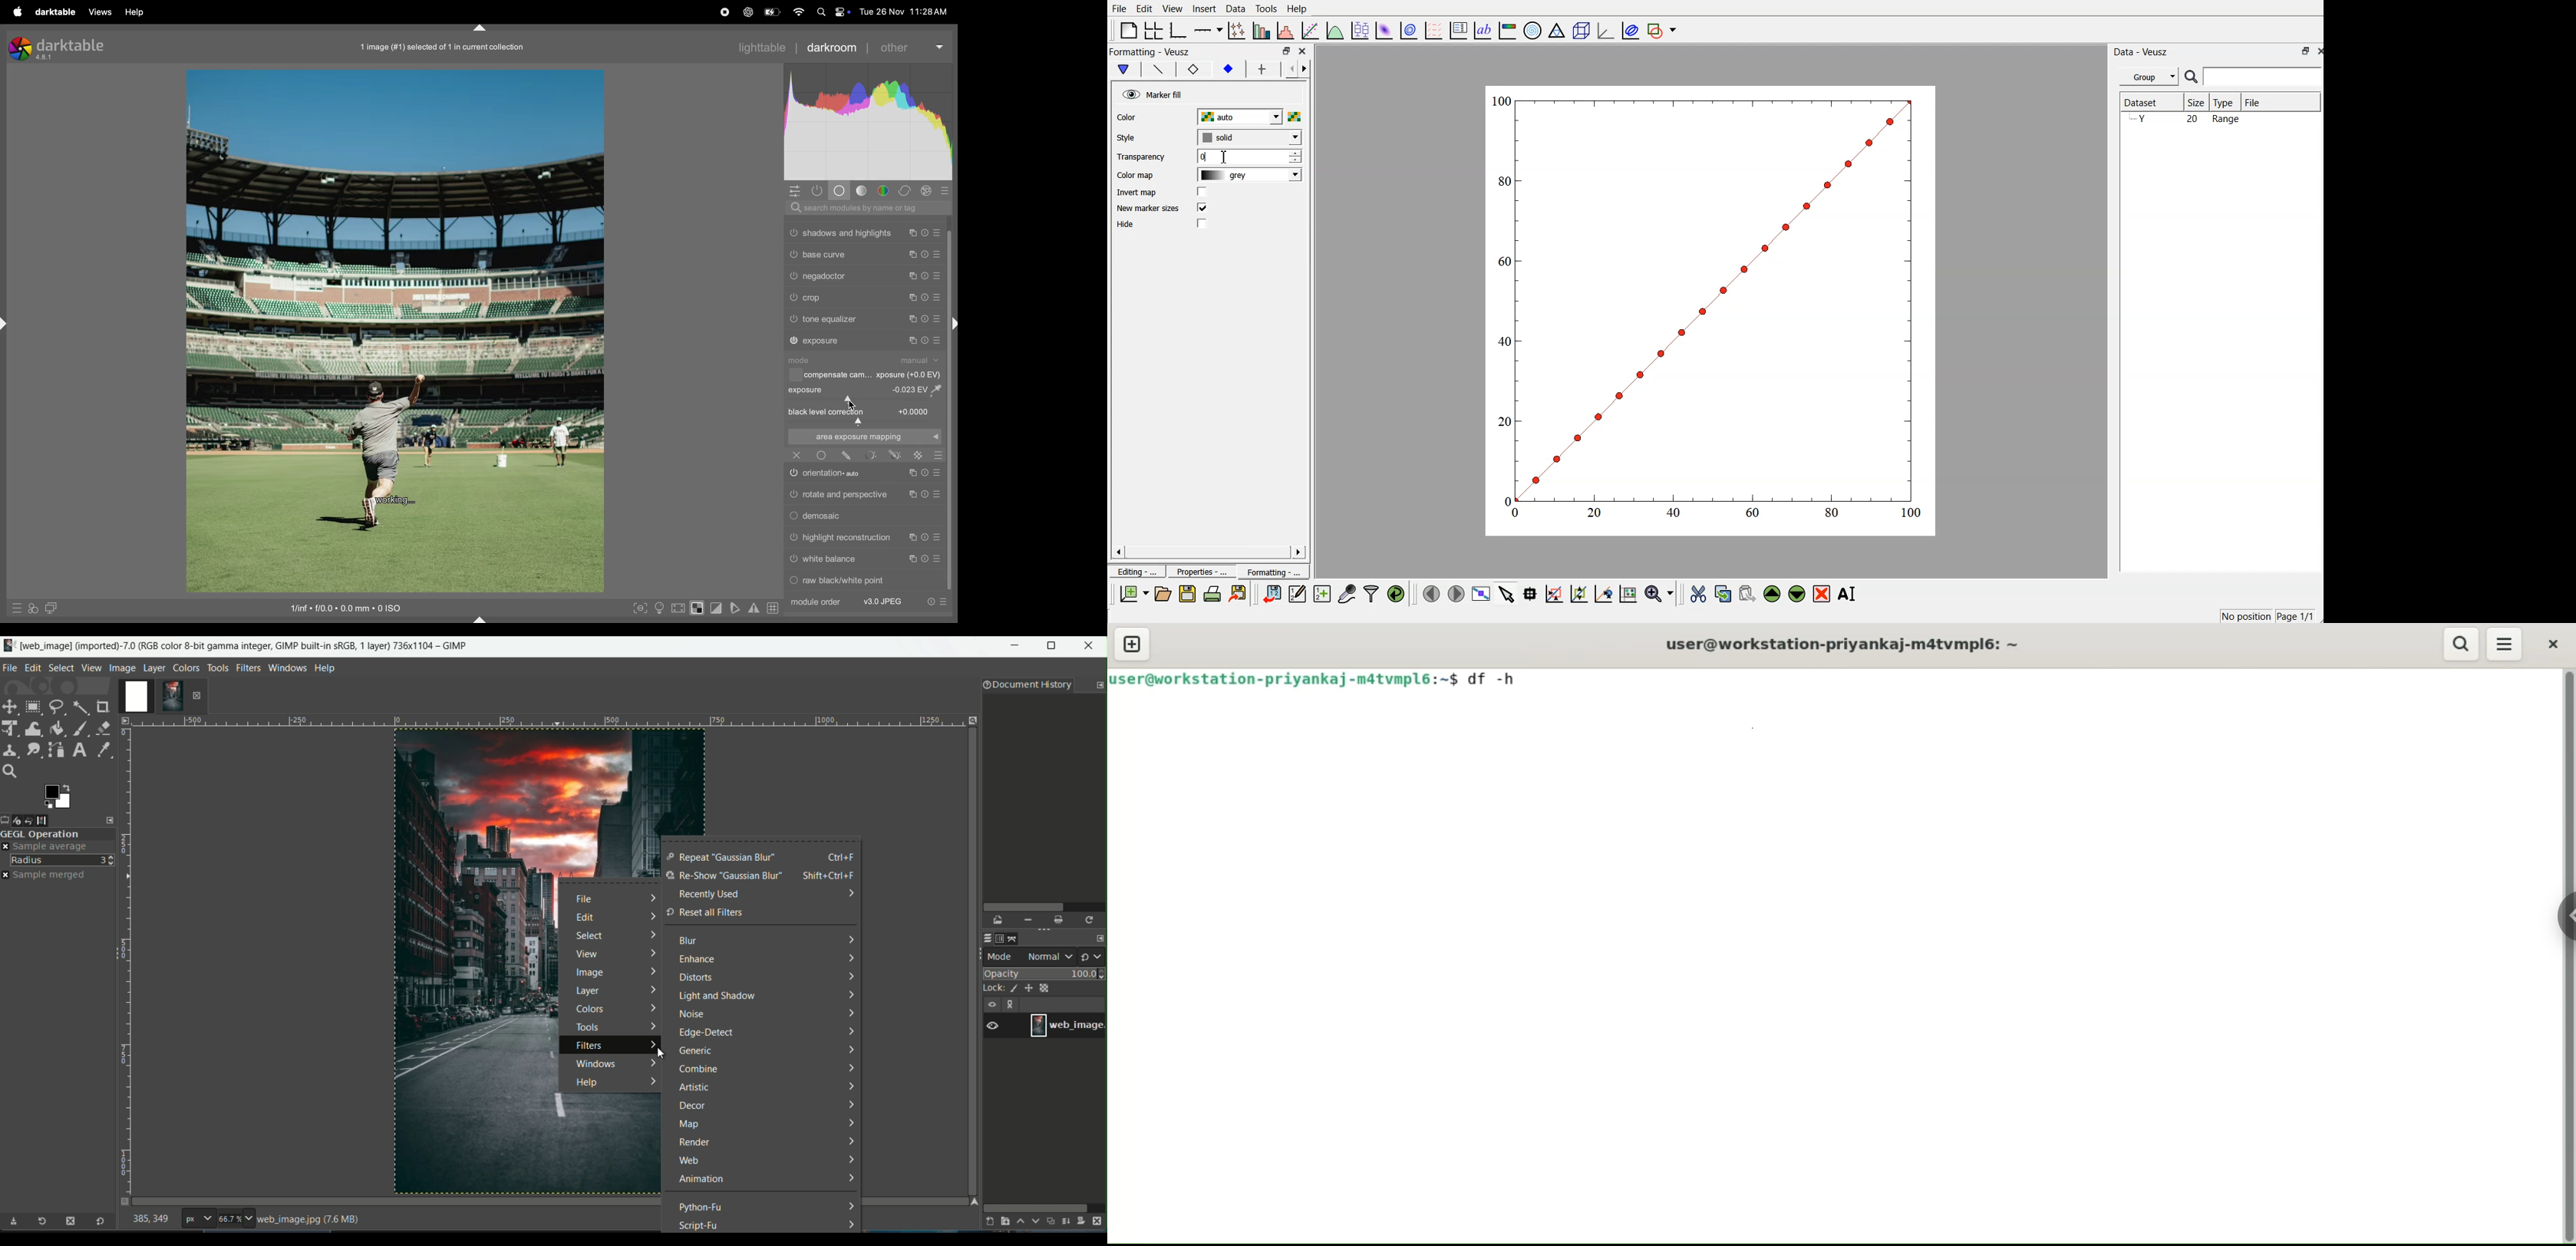 The width and height of the screenshot is (2576, 1260). I want to click on reset Preset, so click(924, 473).